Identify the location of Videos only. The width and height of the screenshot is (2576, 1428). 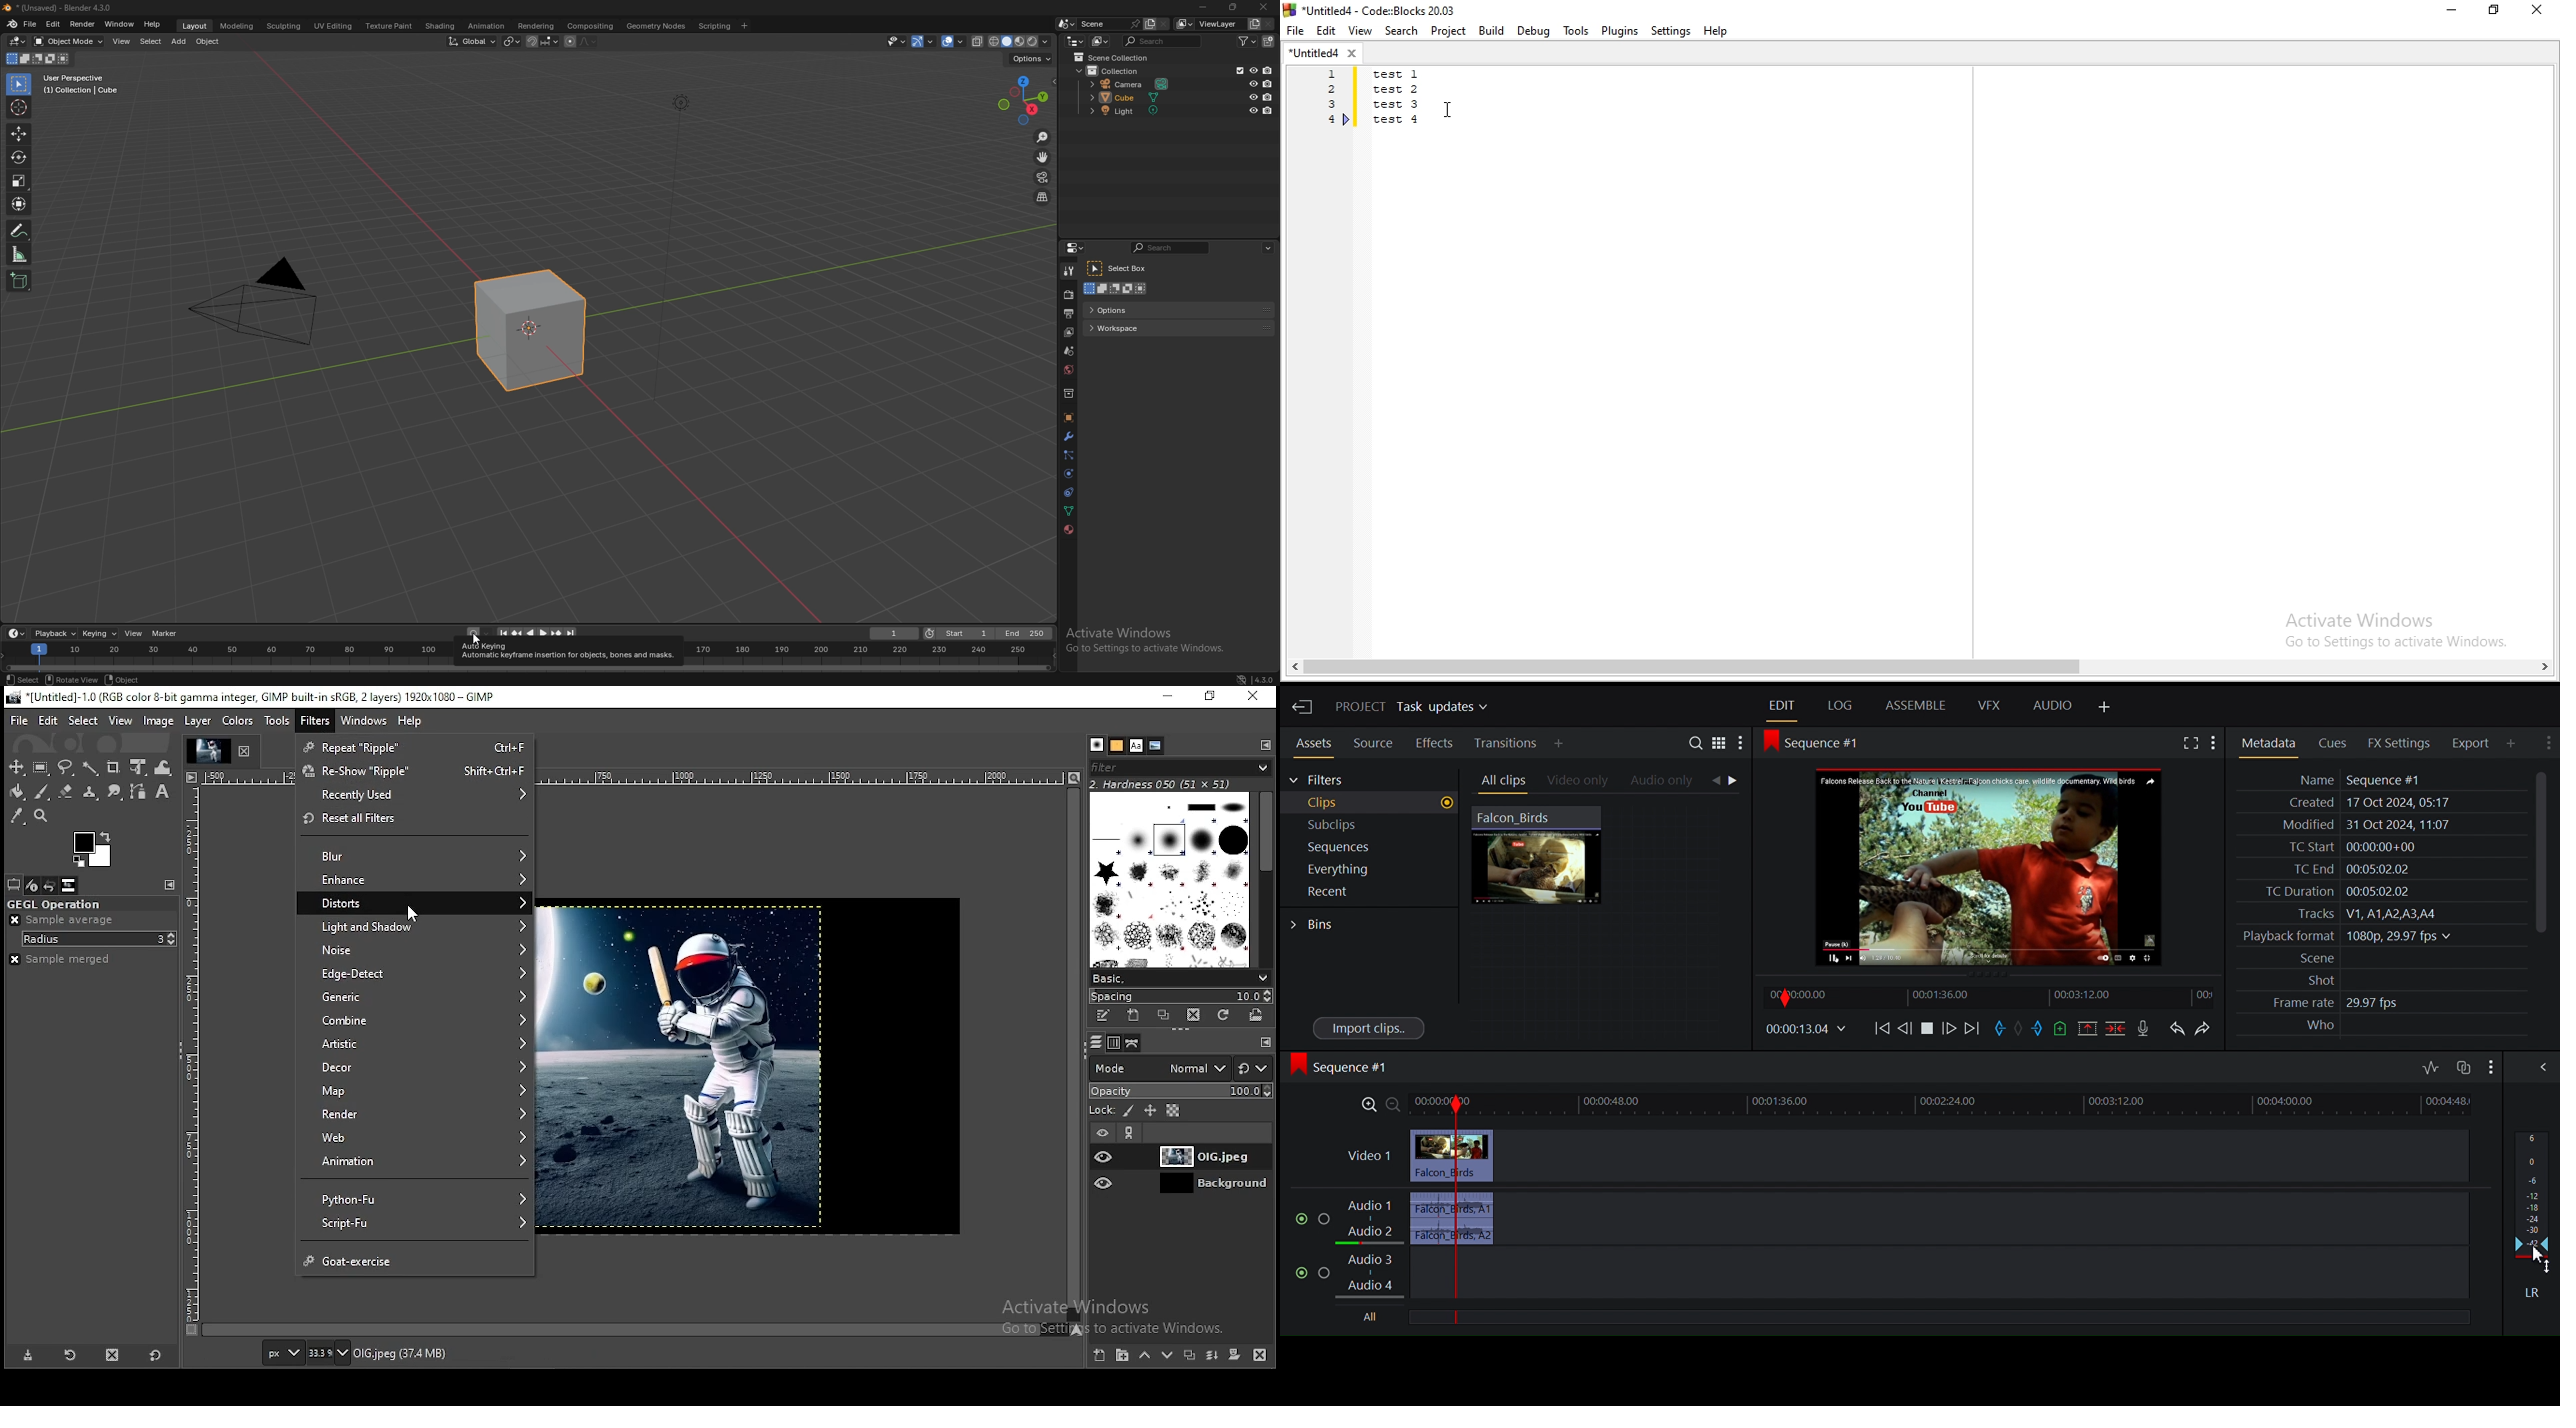
(1577, 781).